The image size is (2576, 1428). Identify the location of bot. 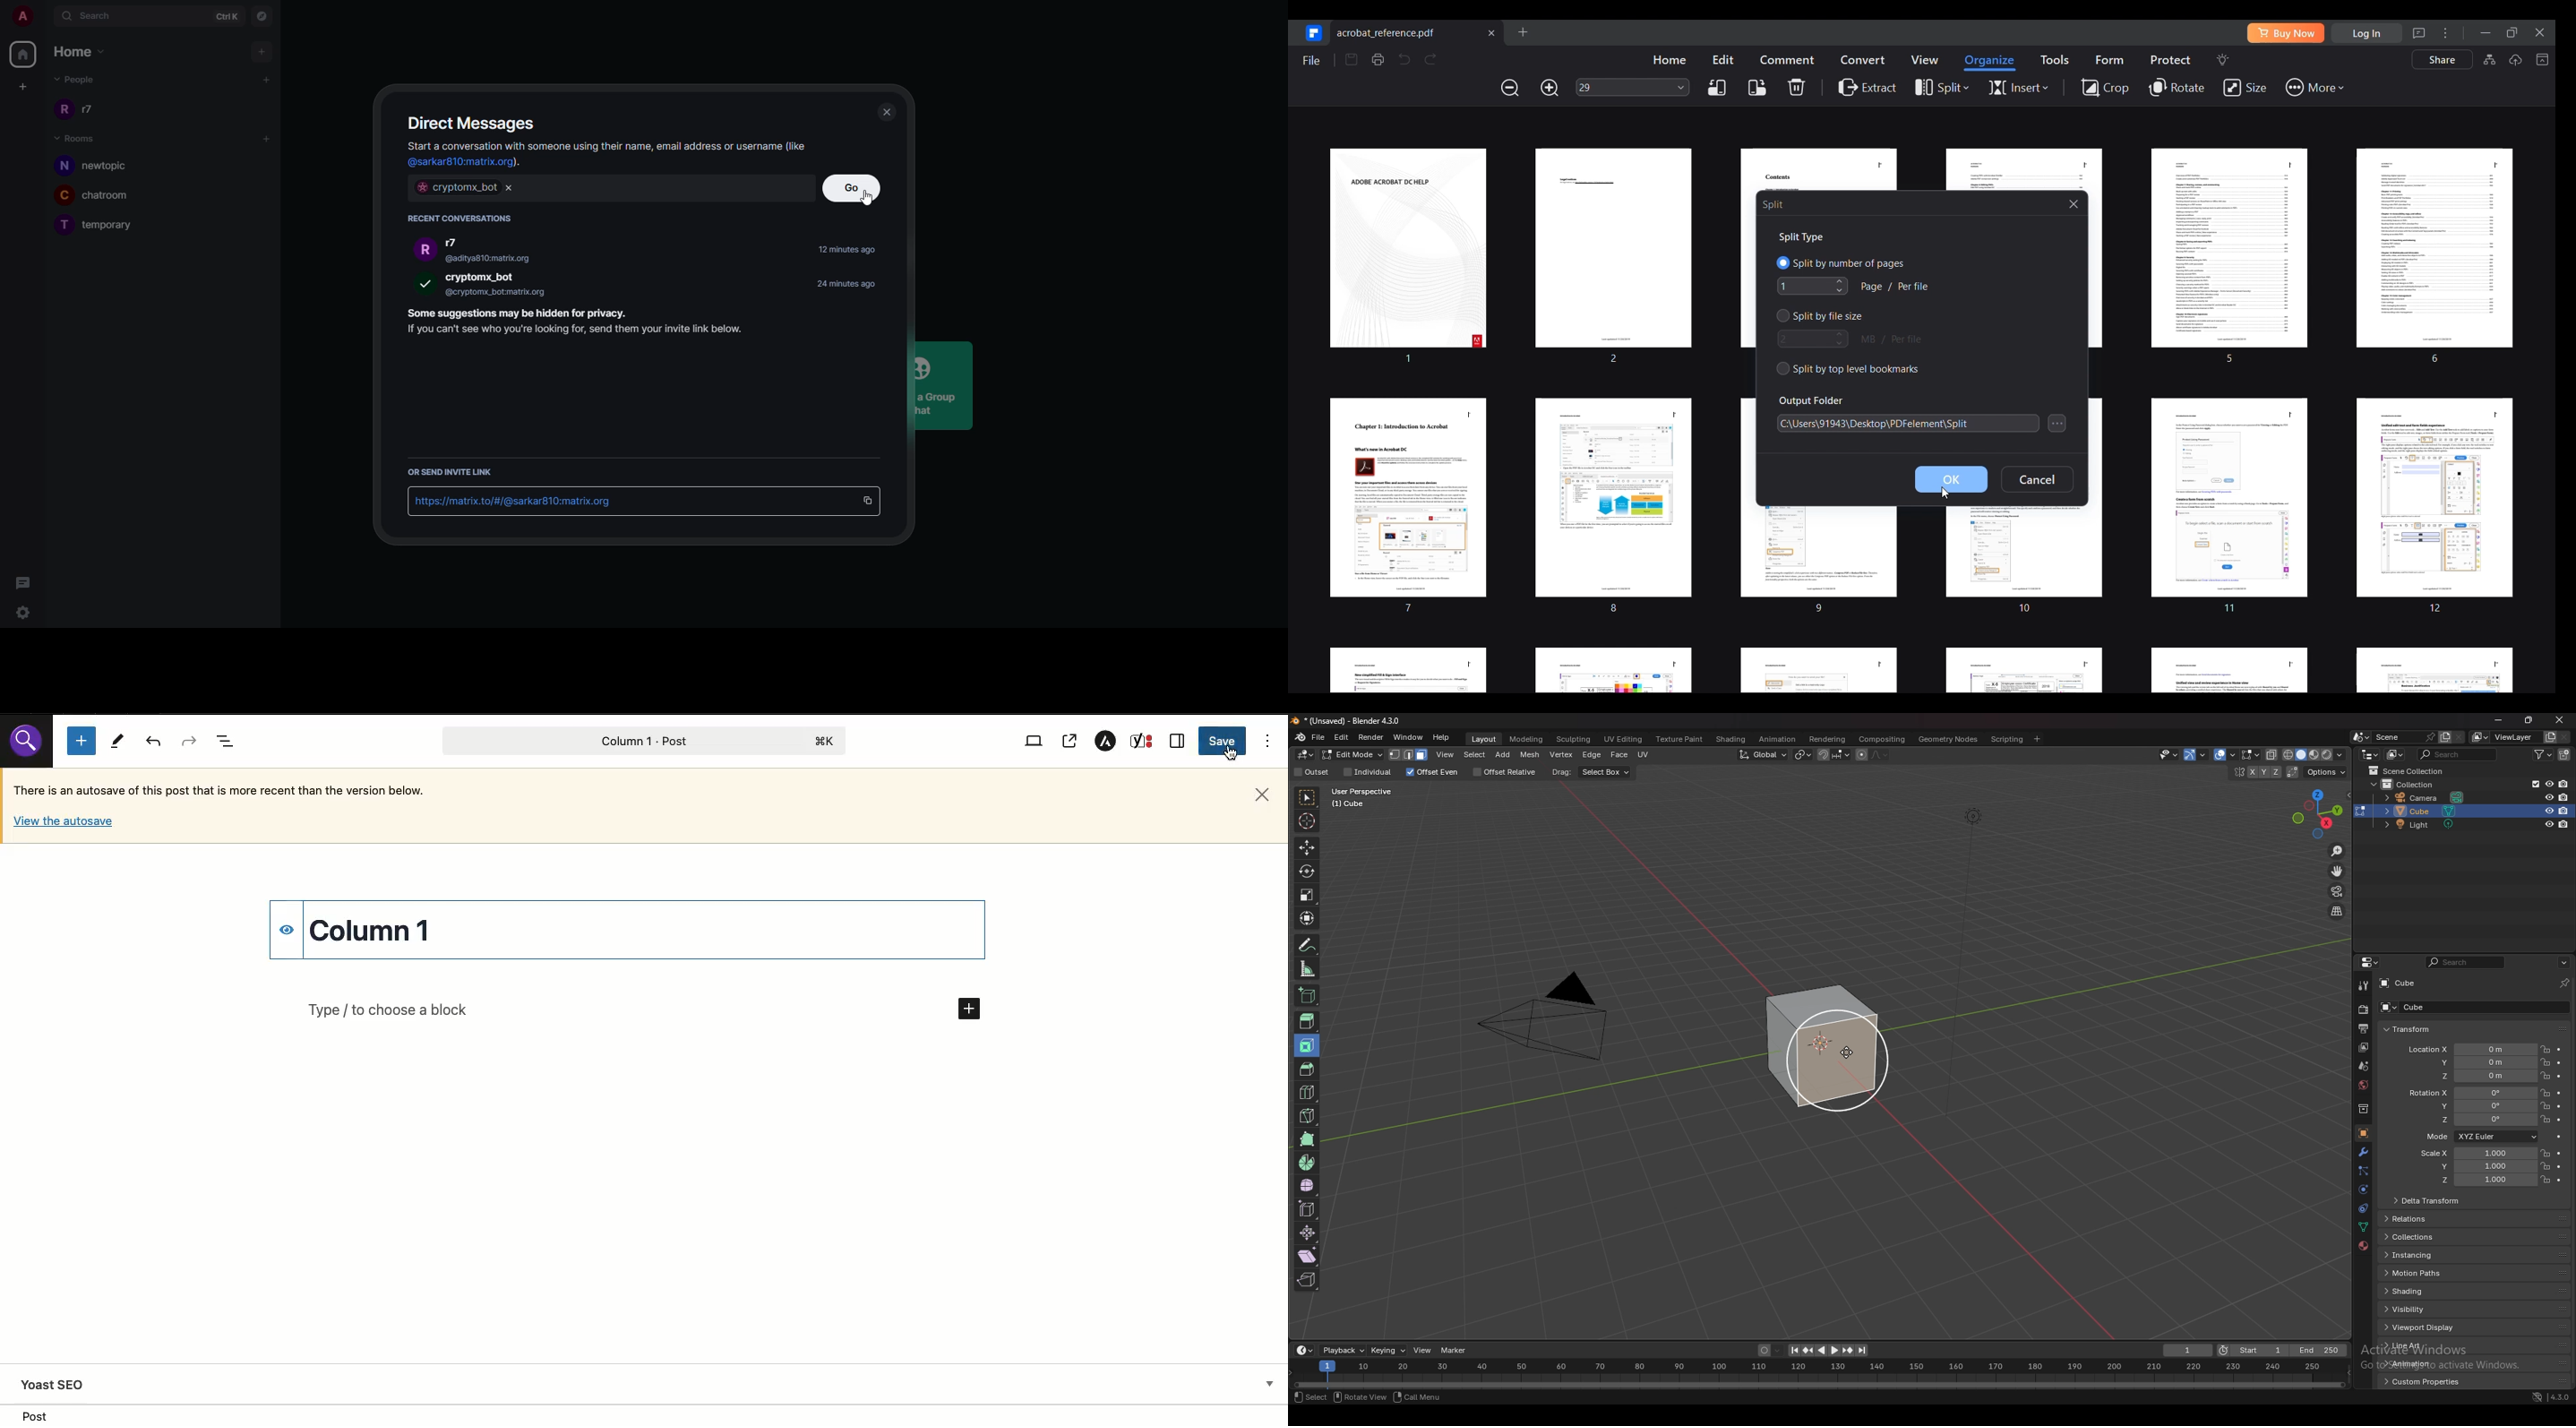
(455, 187).